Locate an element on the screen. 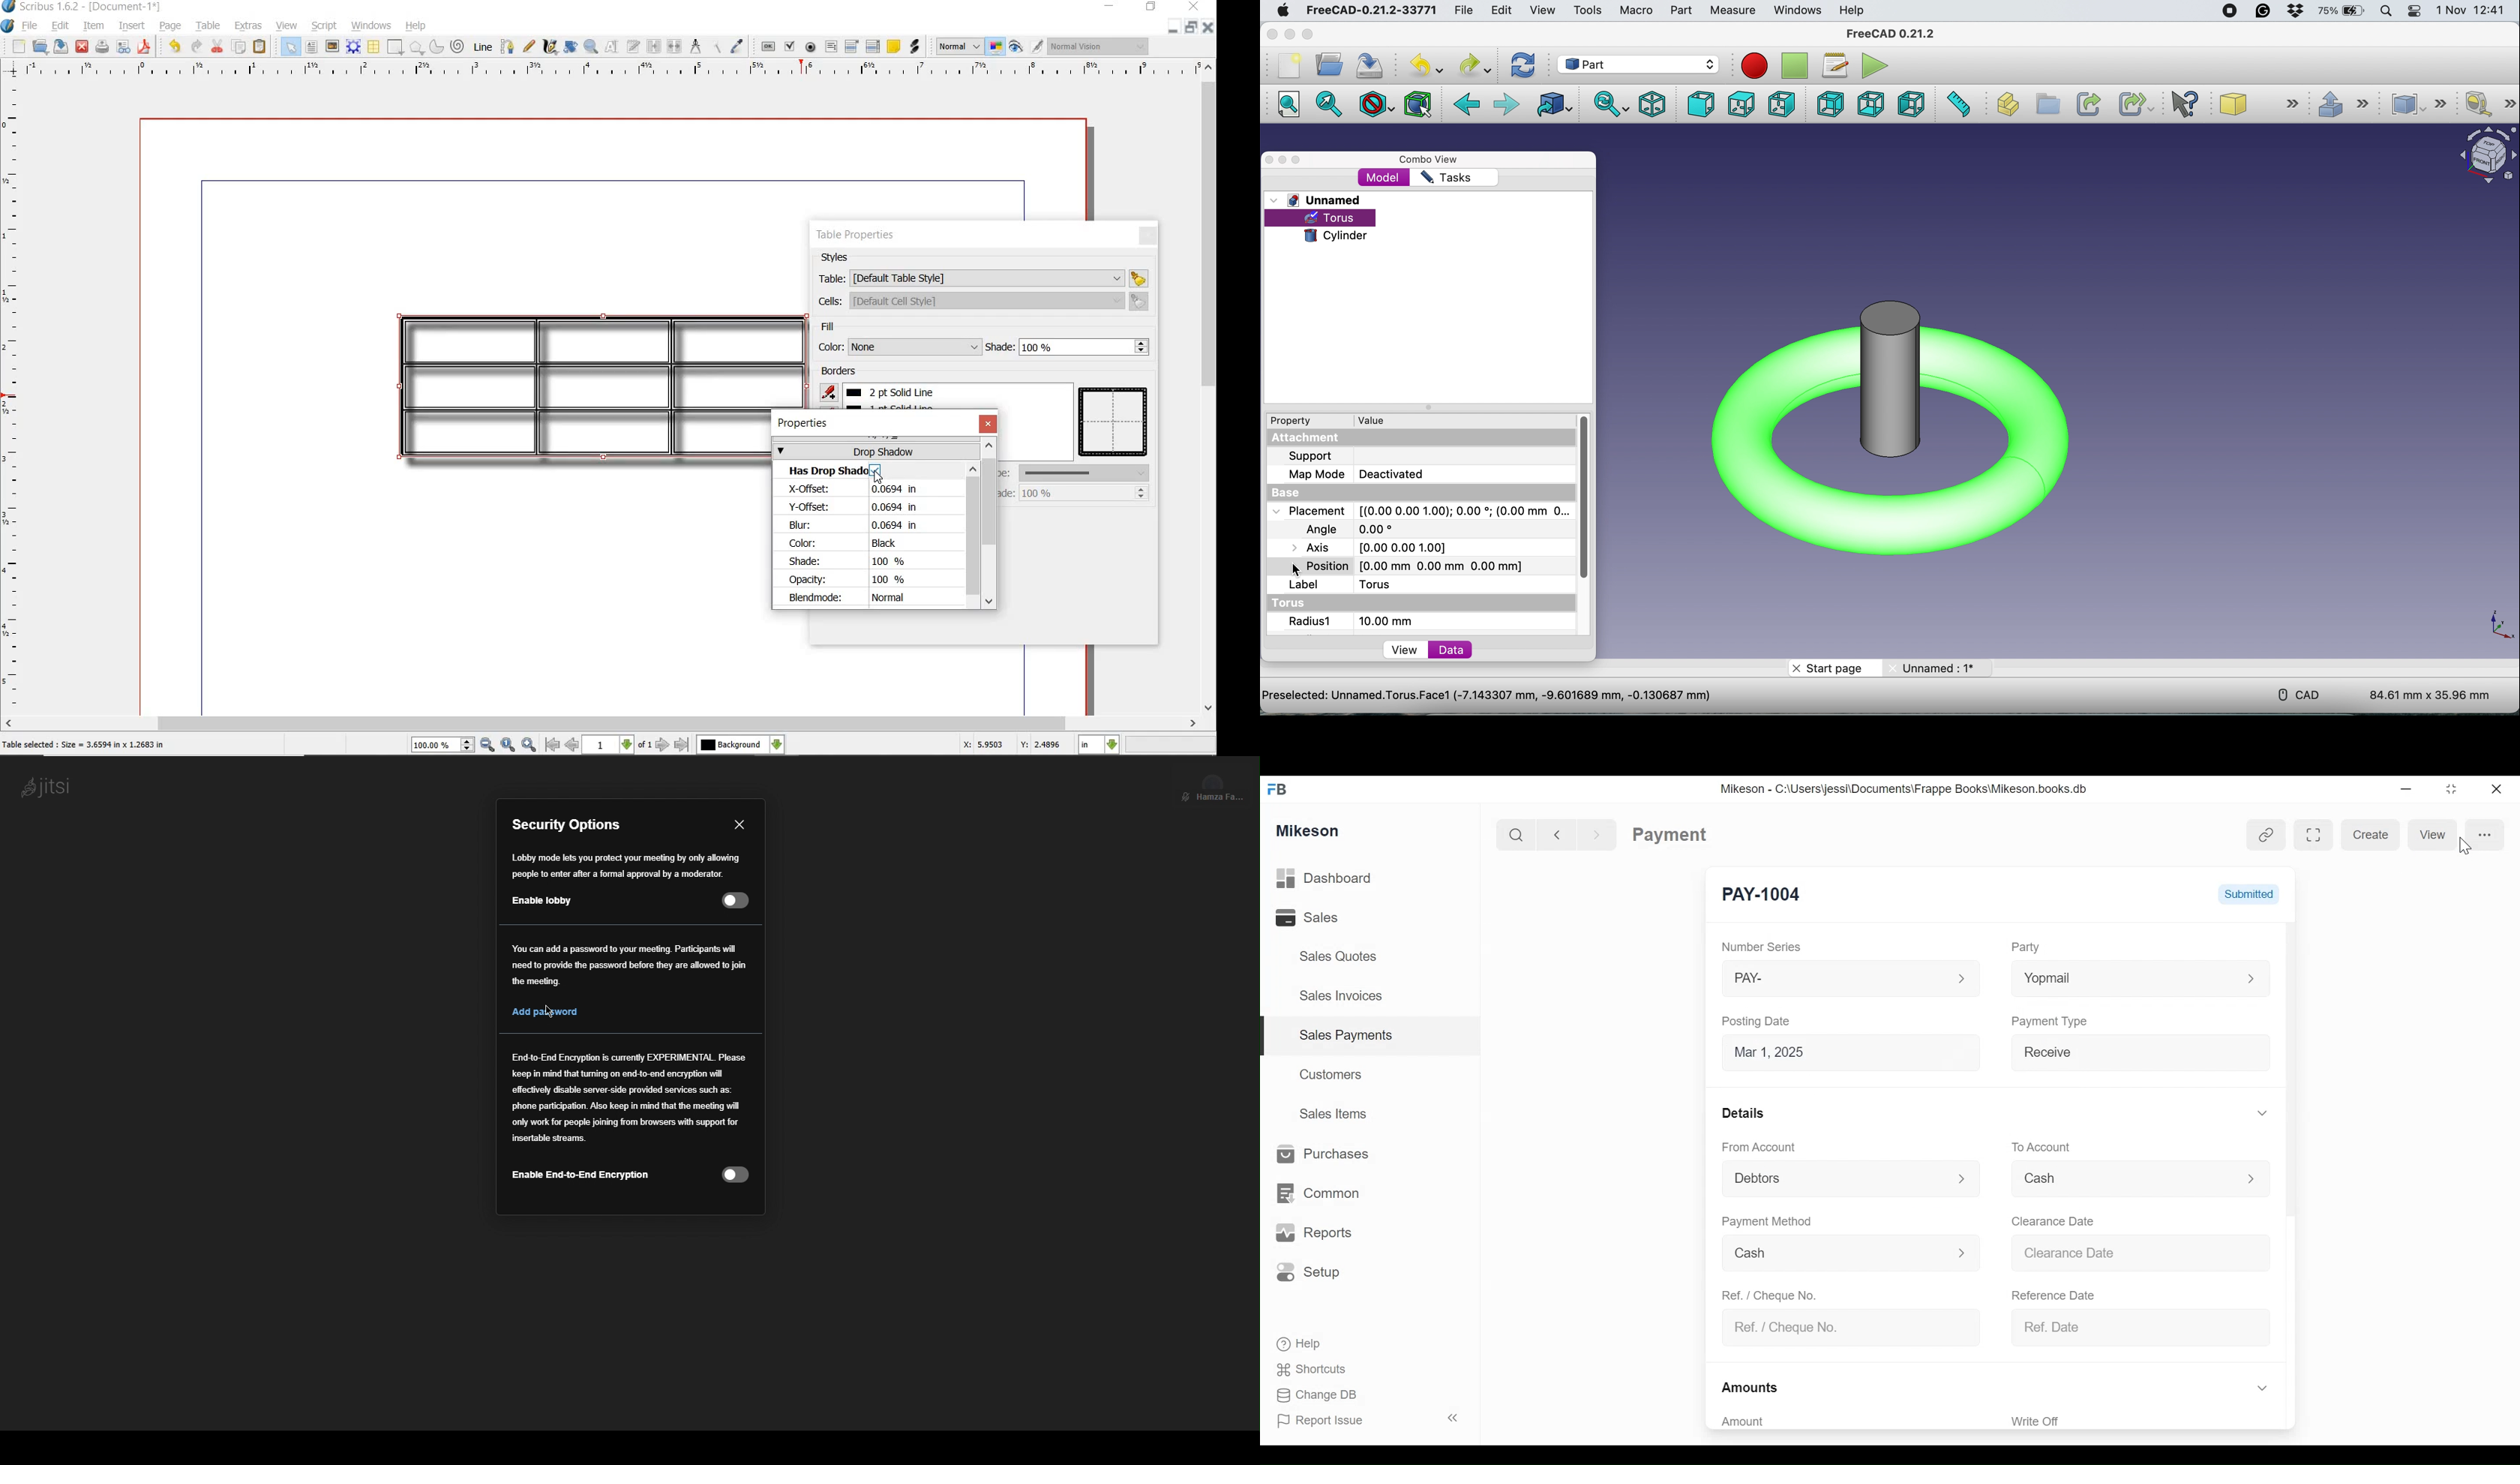  draw style is located at coordinates (1378, 103).